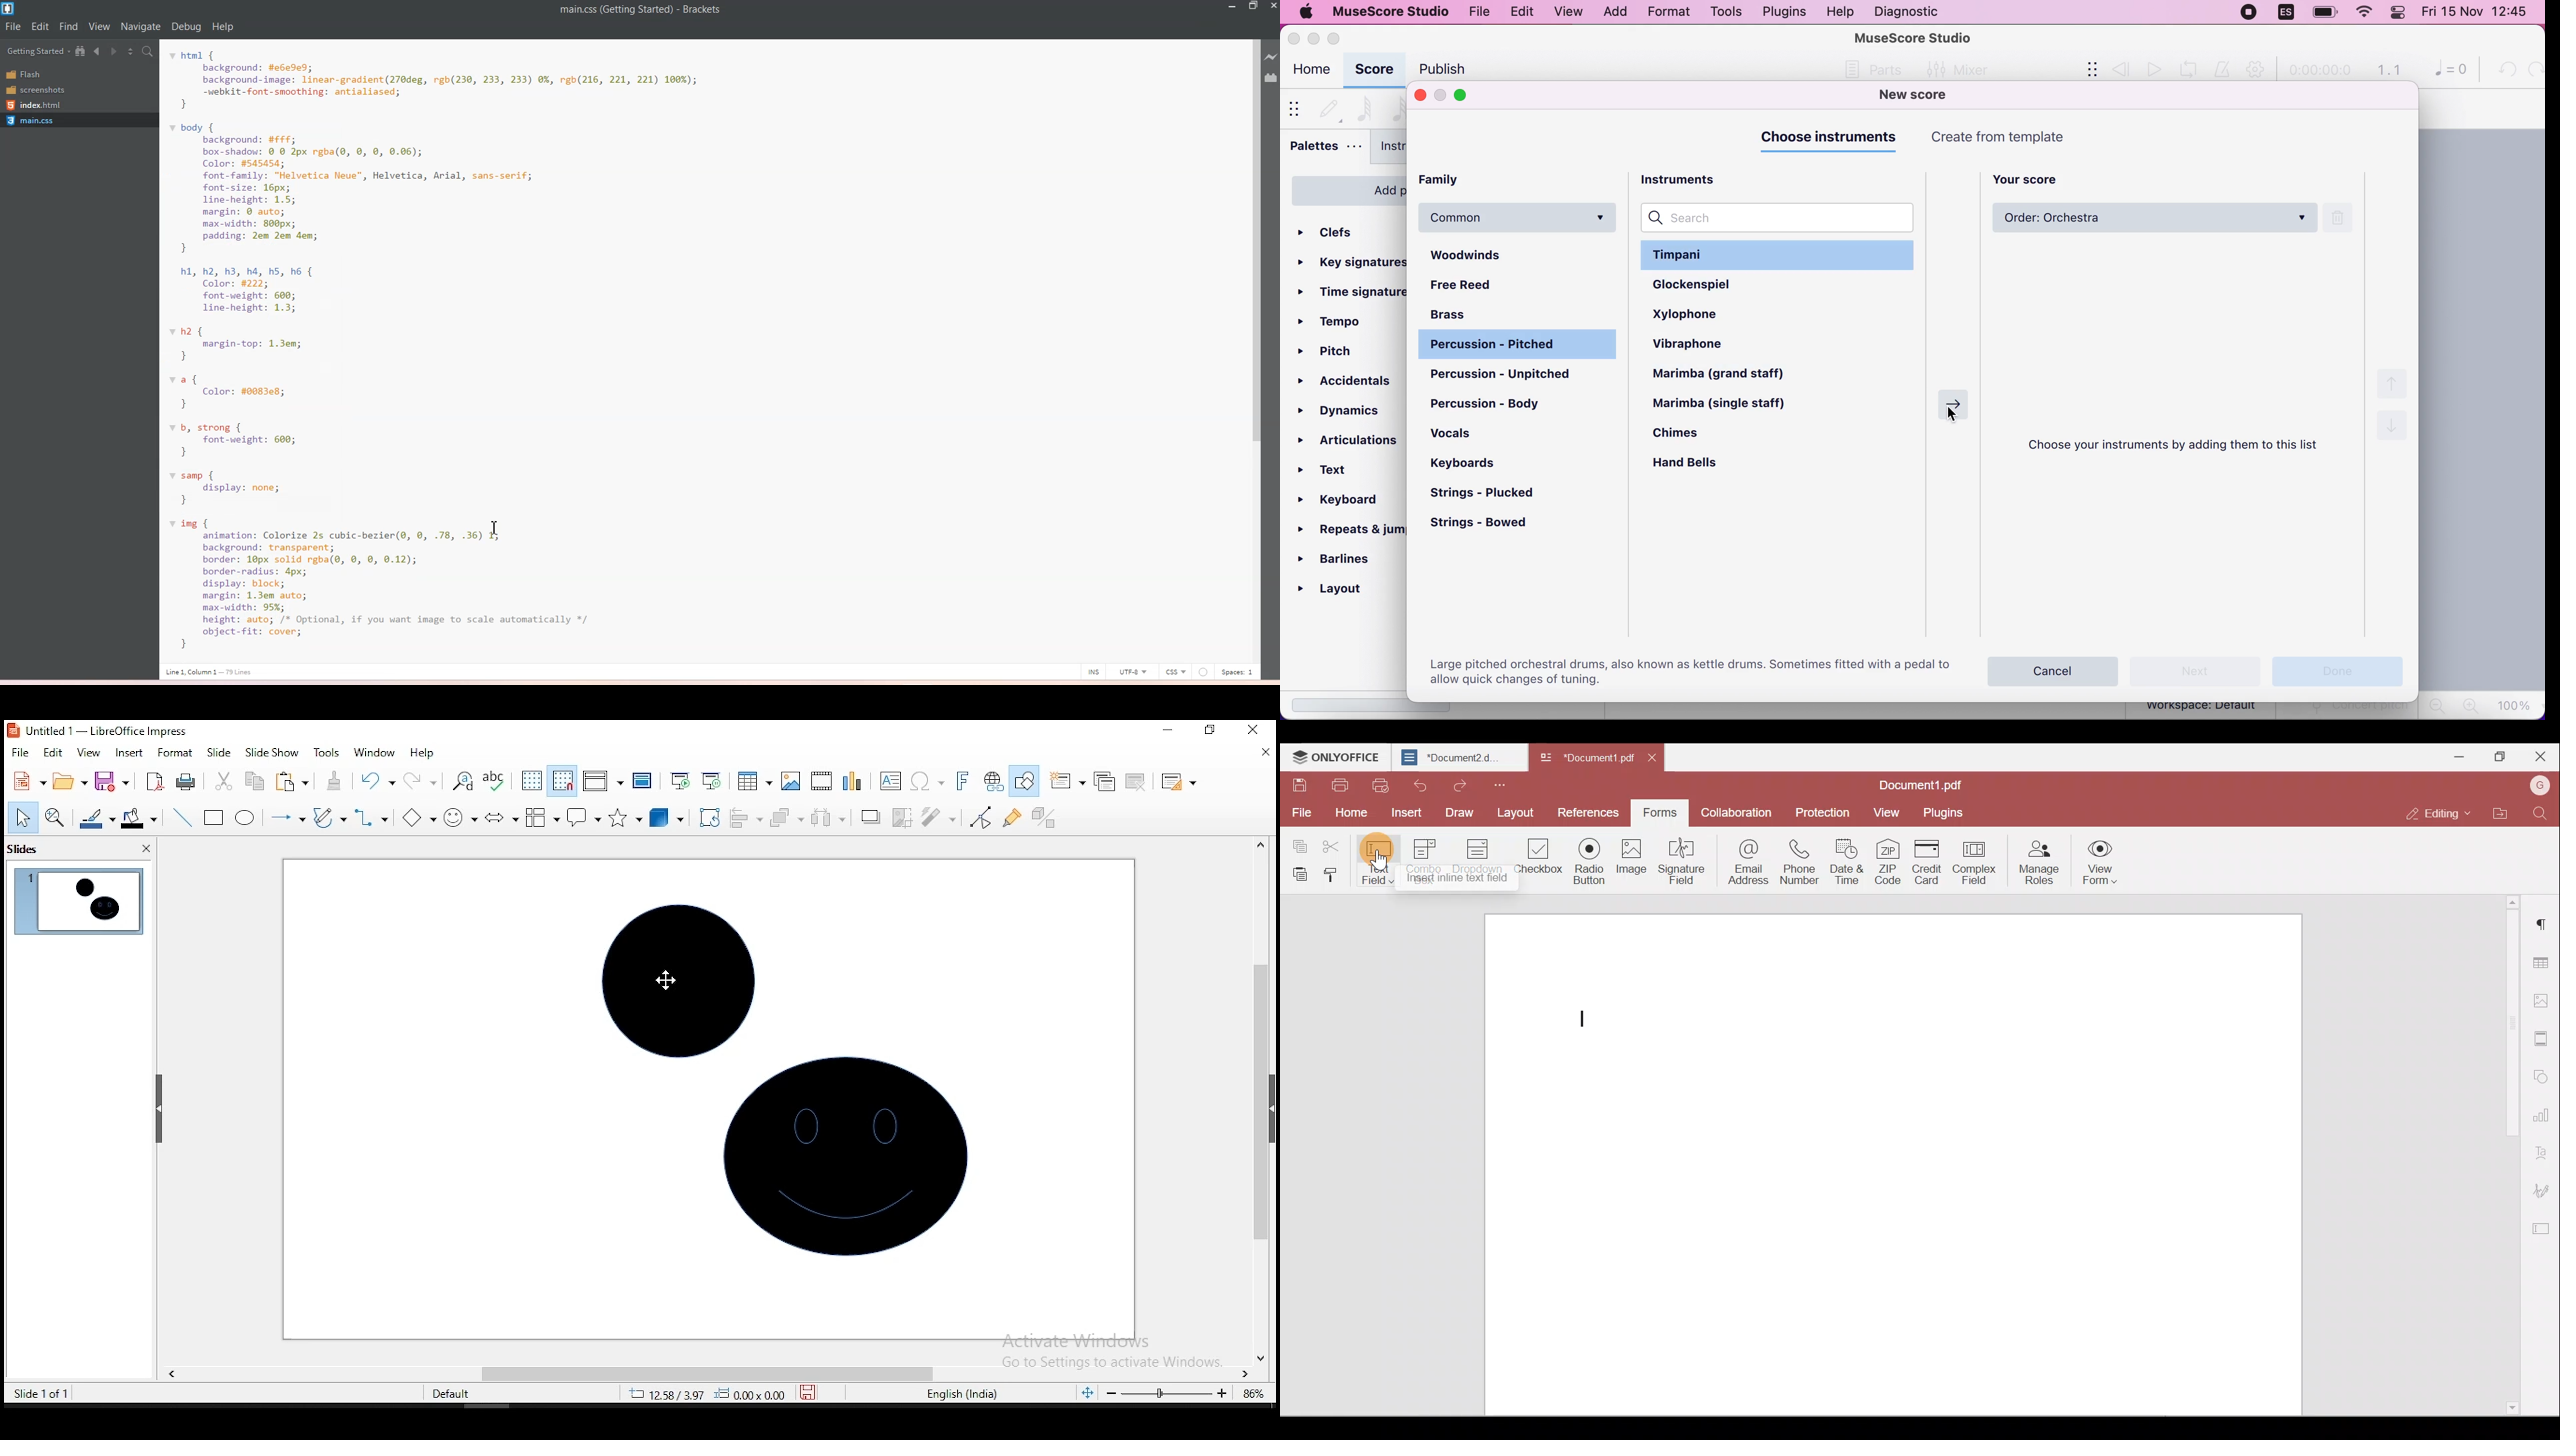 The height and width of the screenshot is (1456, 2576). I want to click on Signature field, so click(1685, 863).